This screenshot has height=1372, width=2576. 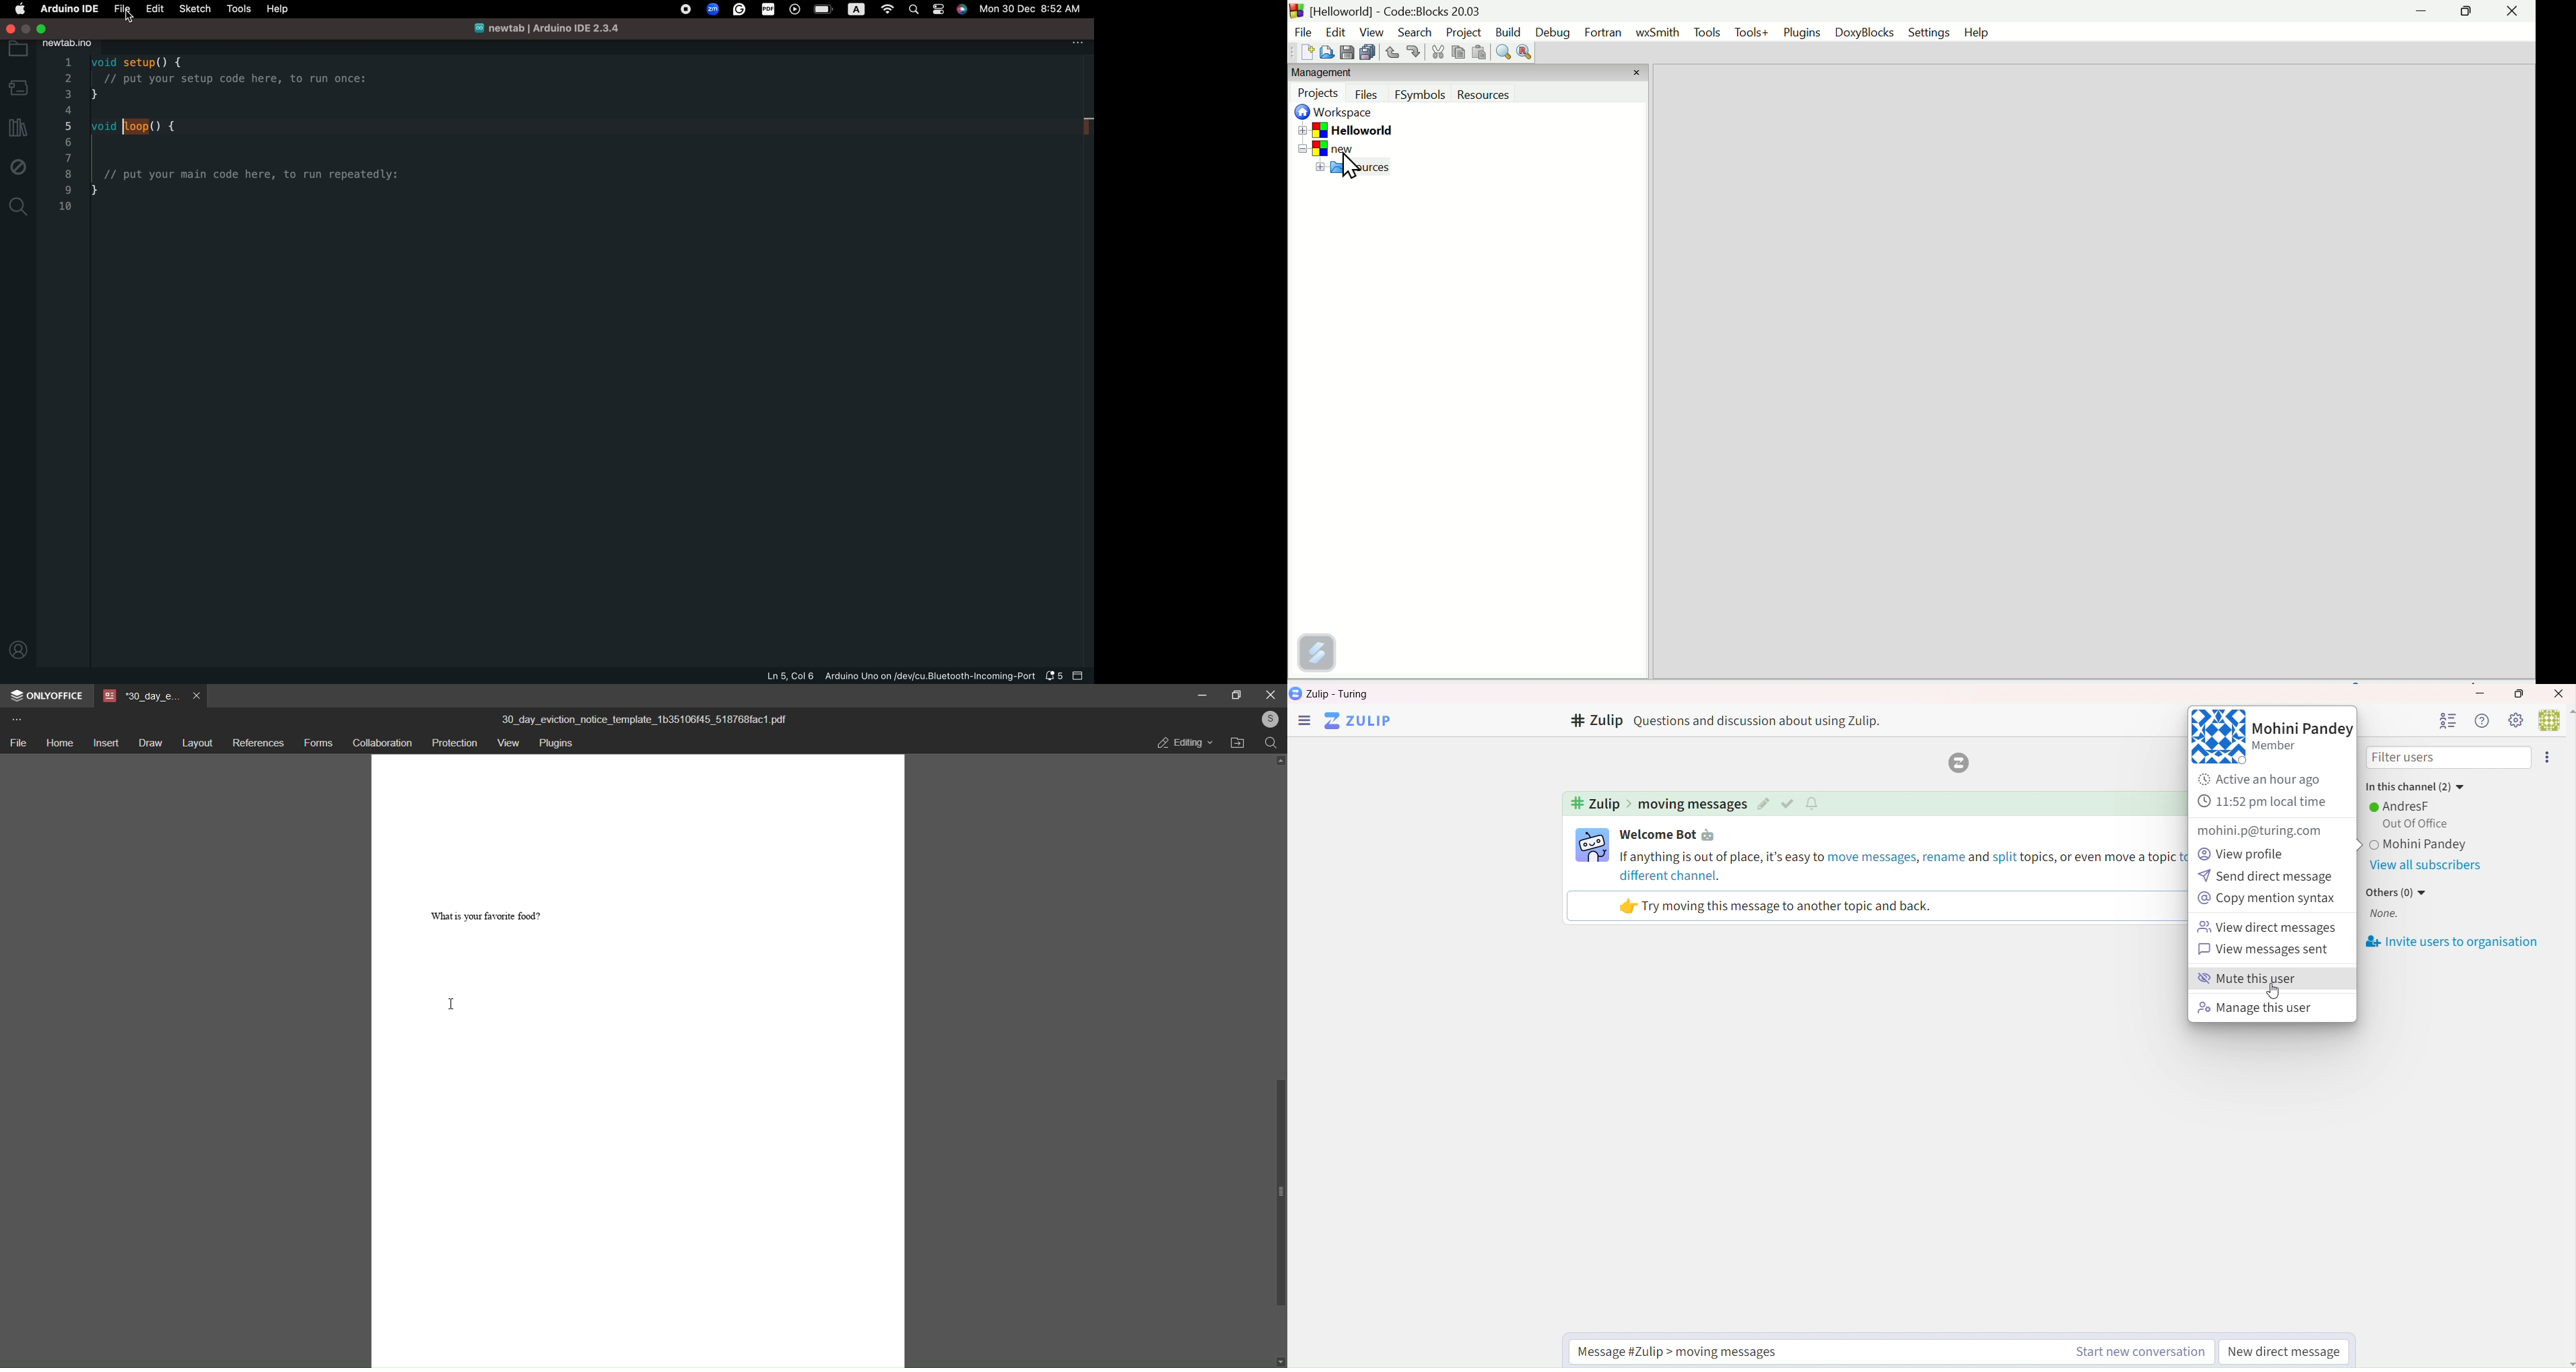 I want to click on Save, so click(x=1348, y=52).